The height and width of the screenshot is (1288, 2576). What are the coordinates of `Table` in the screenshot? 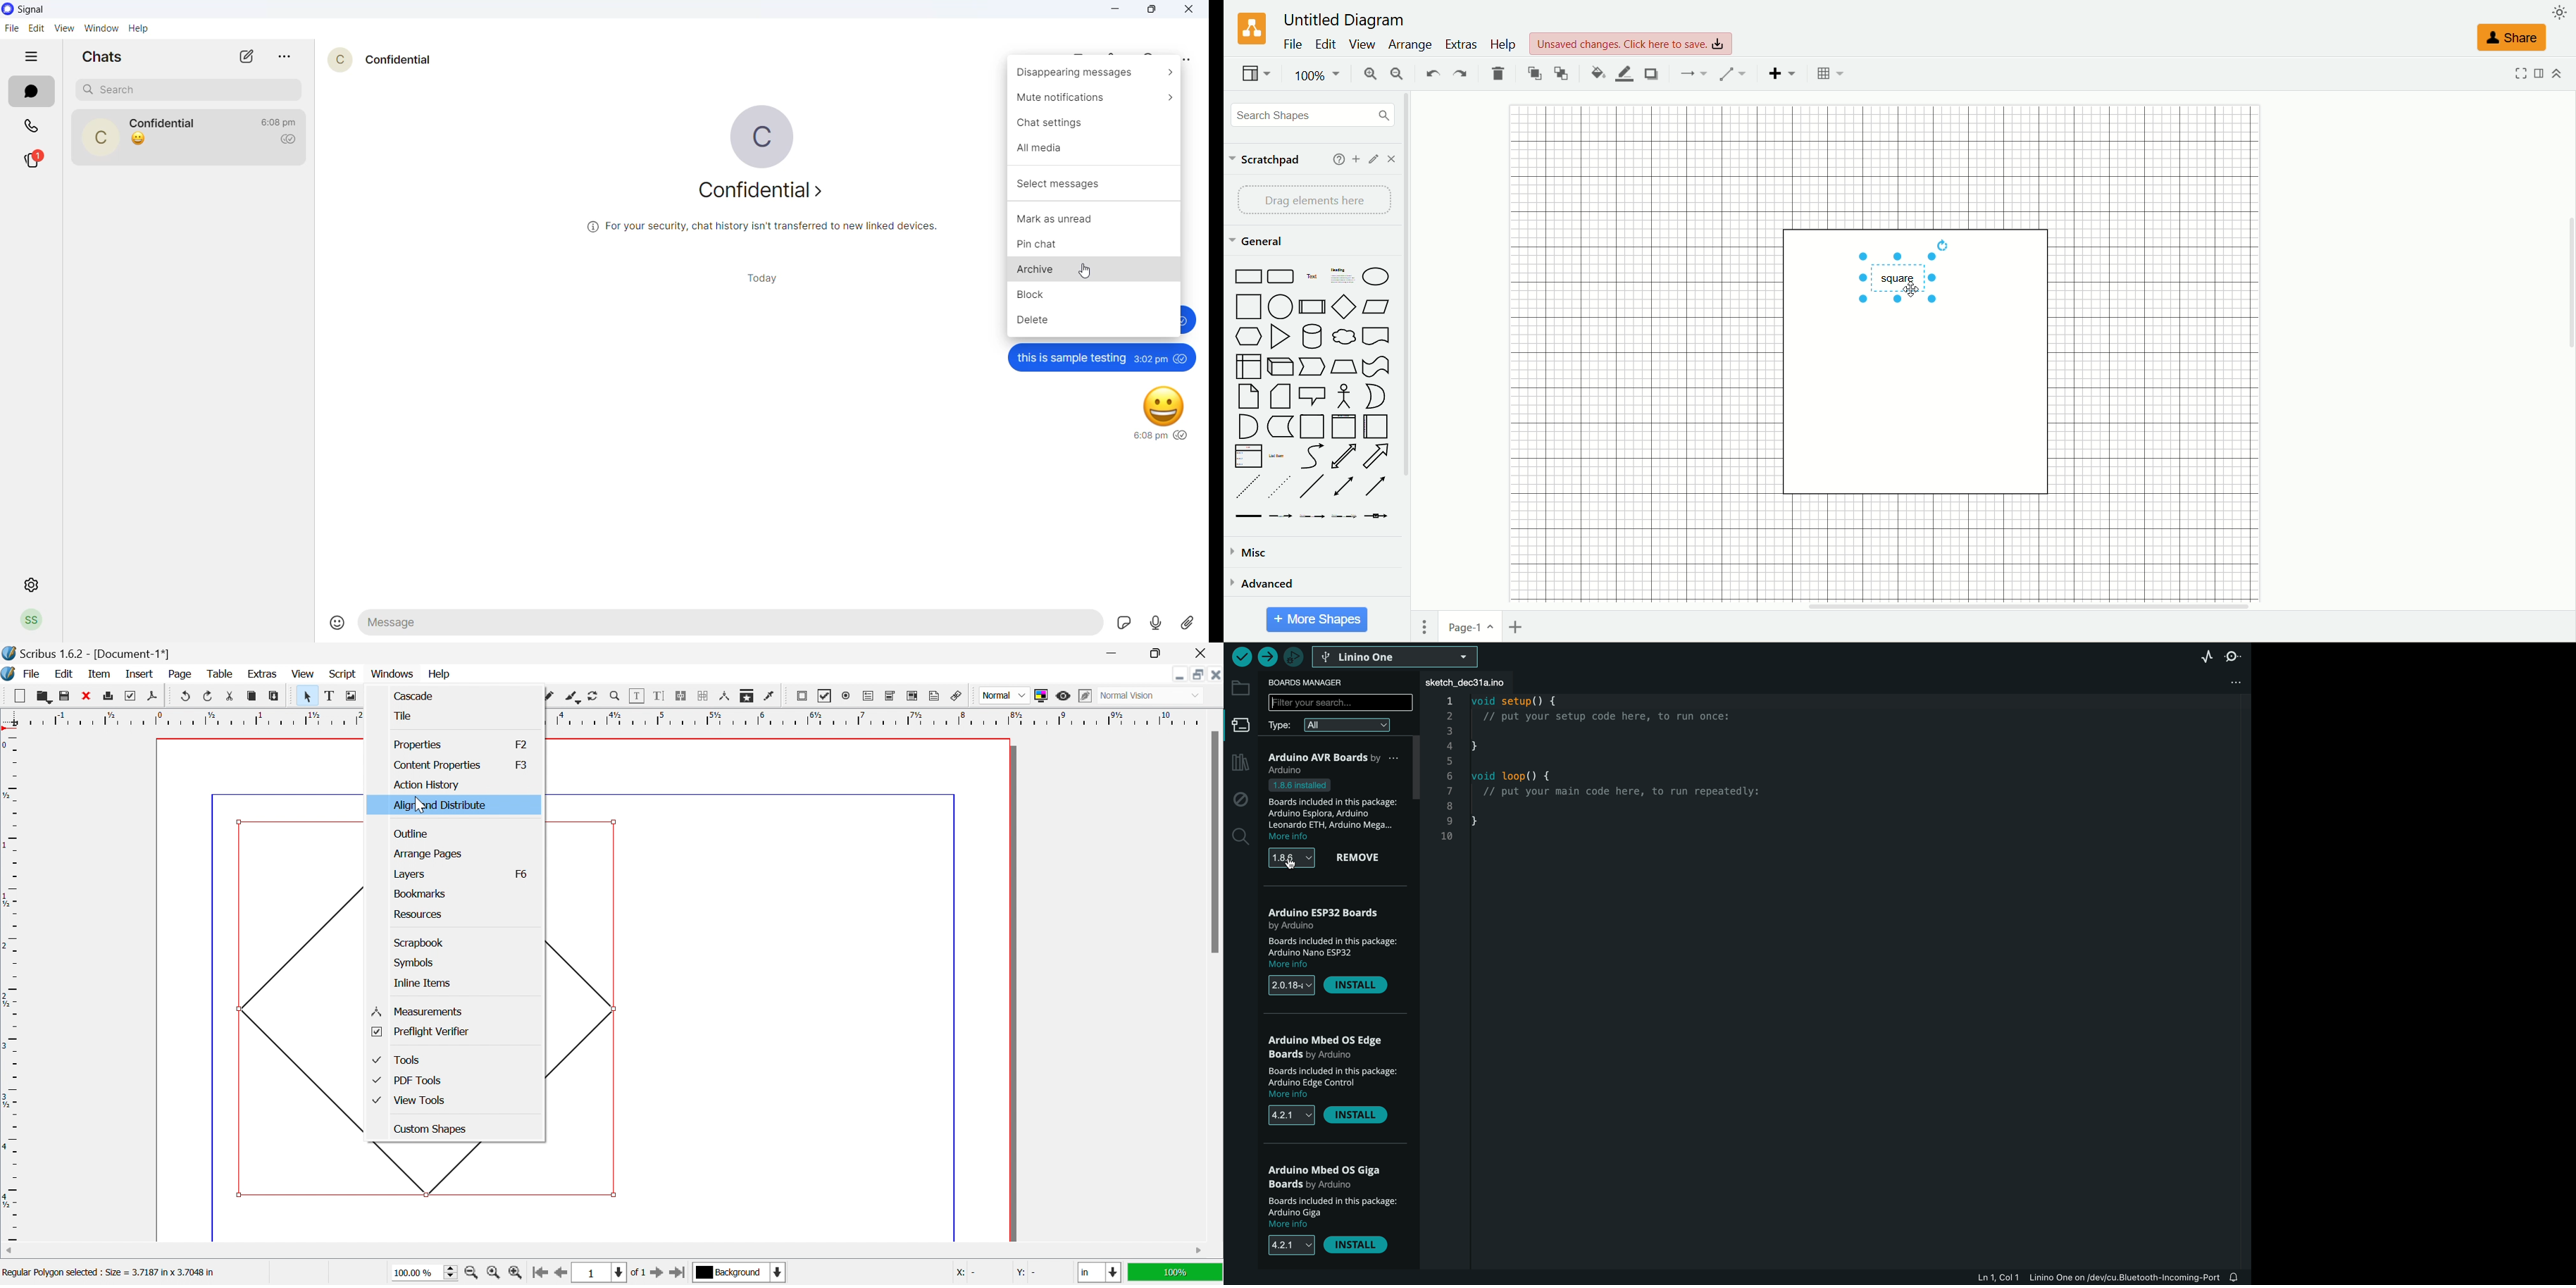 It's located at (1830, 73).